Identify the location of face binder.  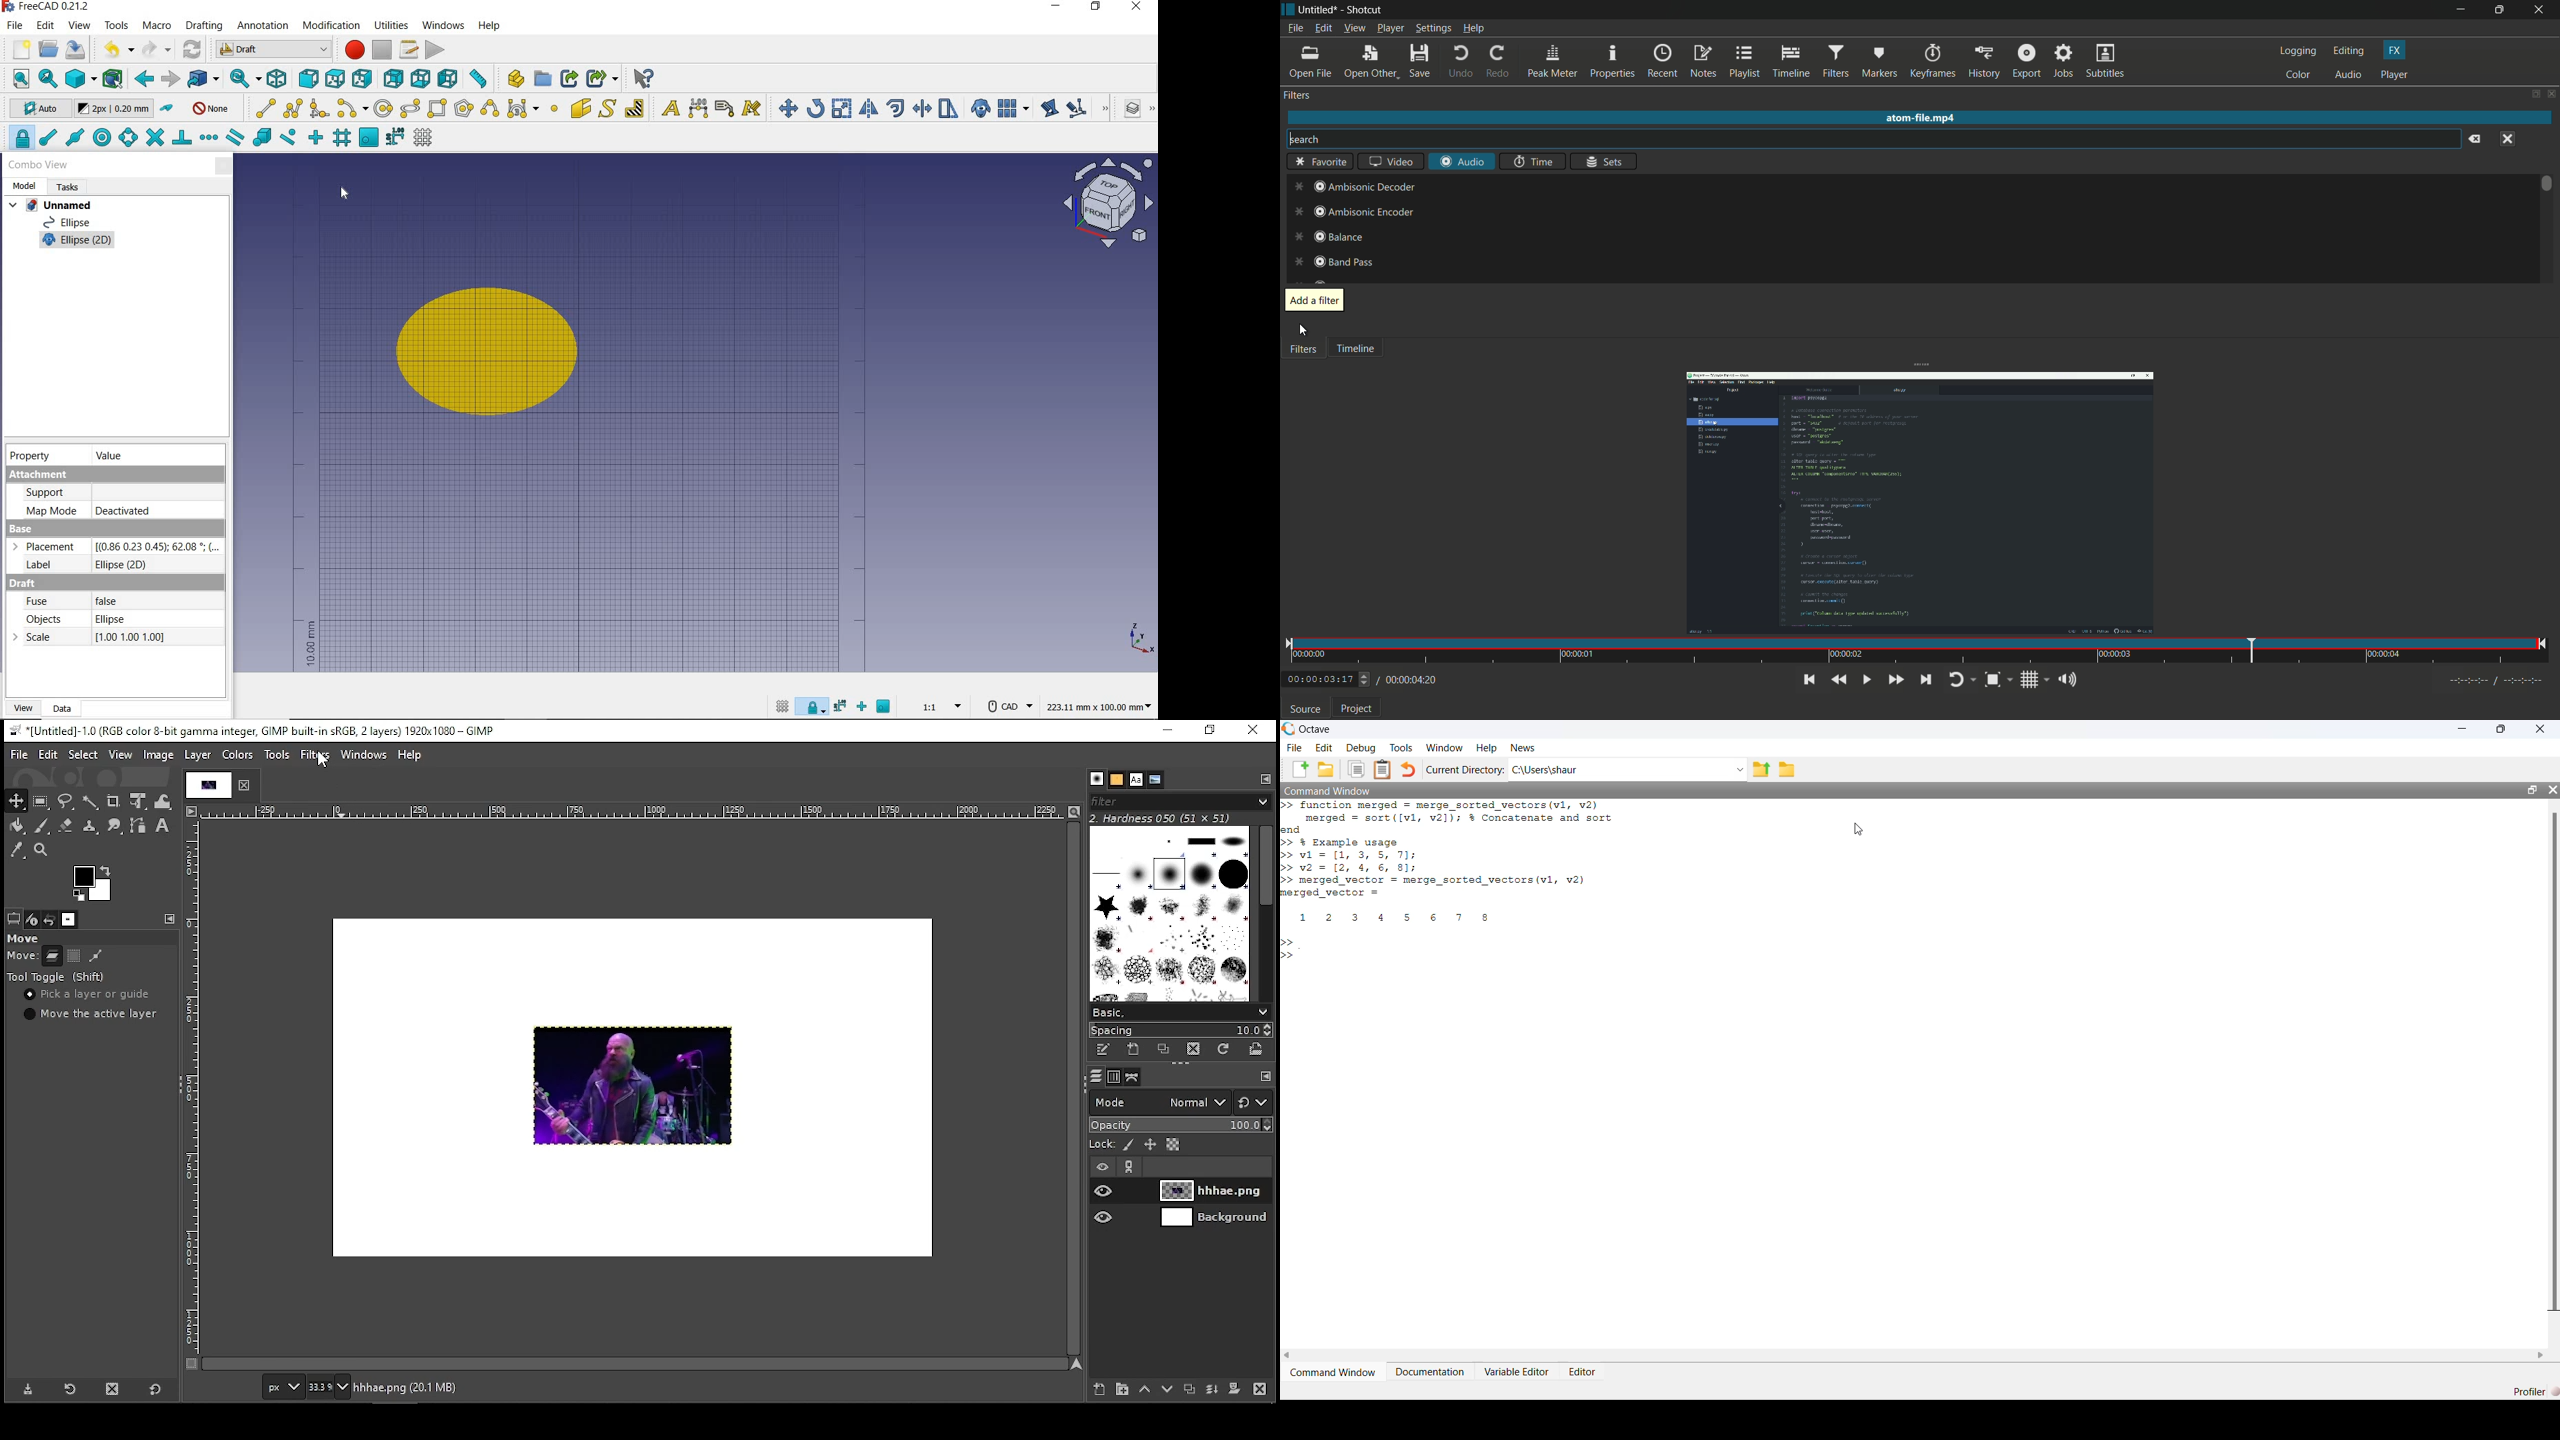
(582, 110).